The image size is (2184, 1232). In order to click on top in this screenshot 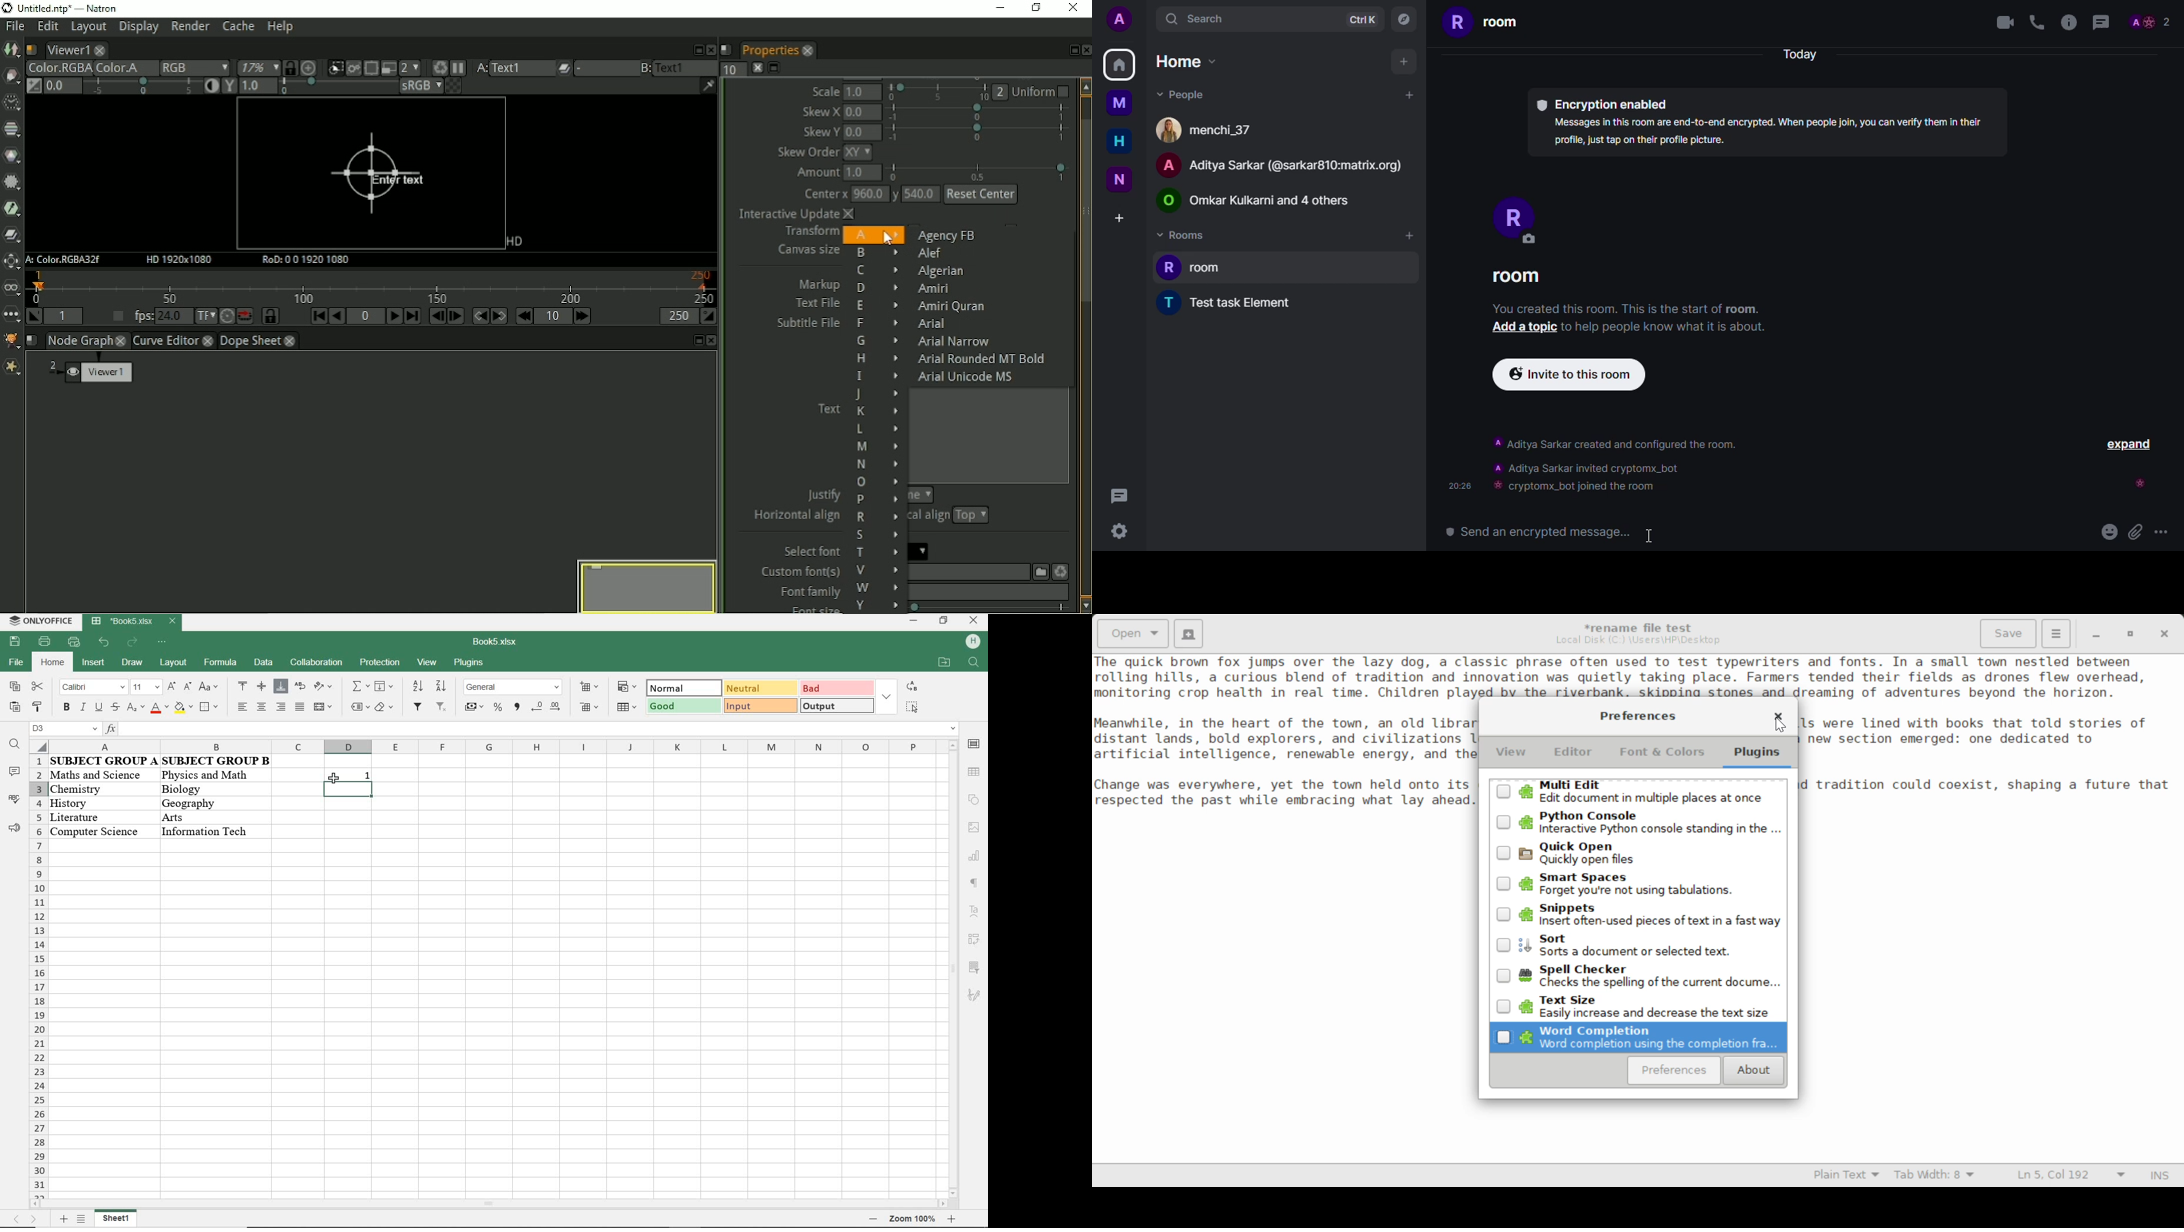, I will do `click(971, 516)`.